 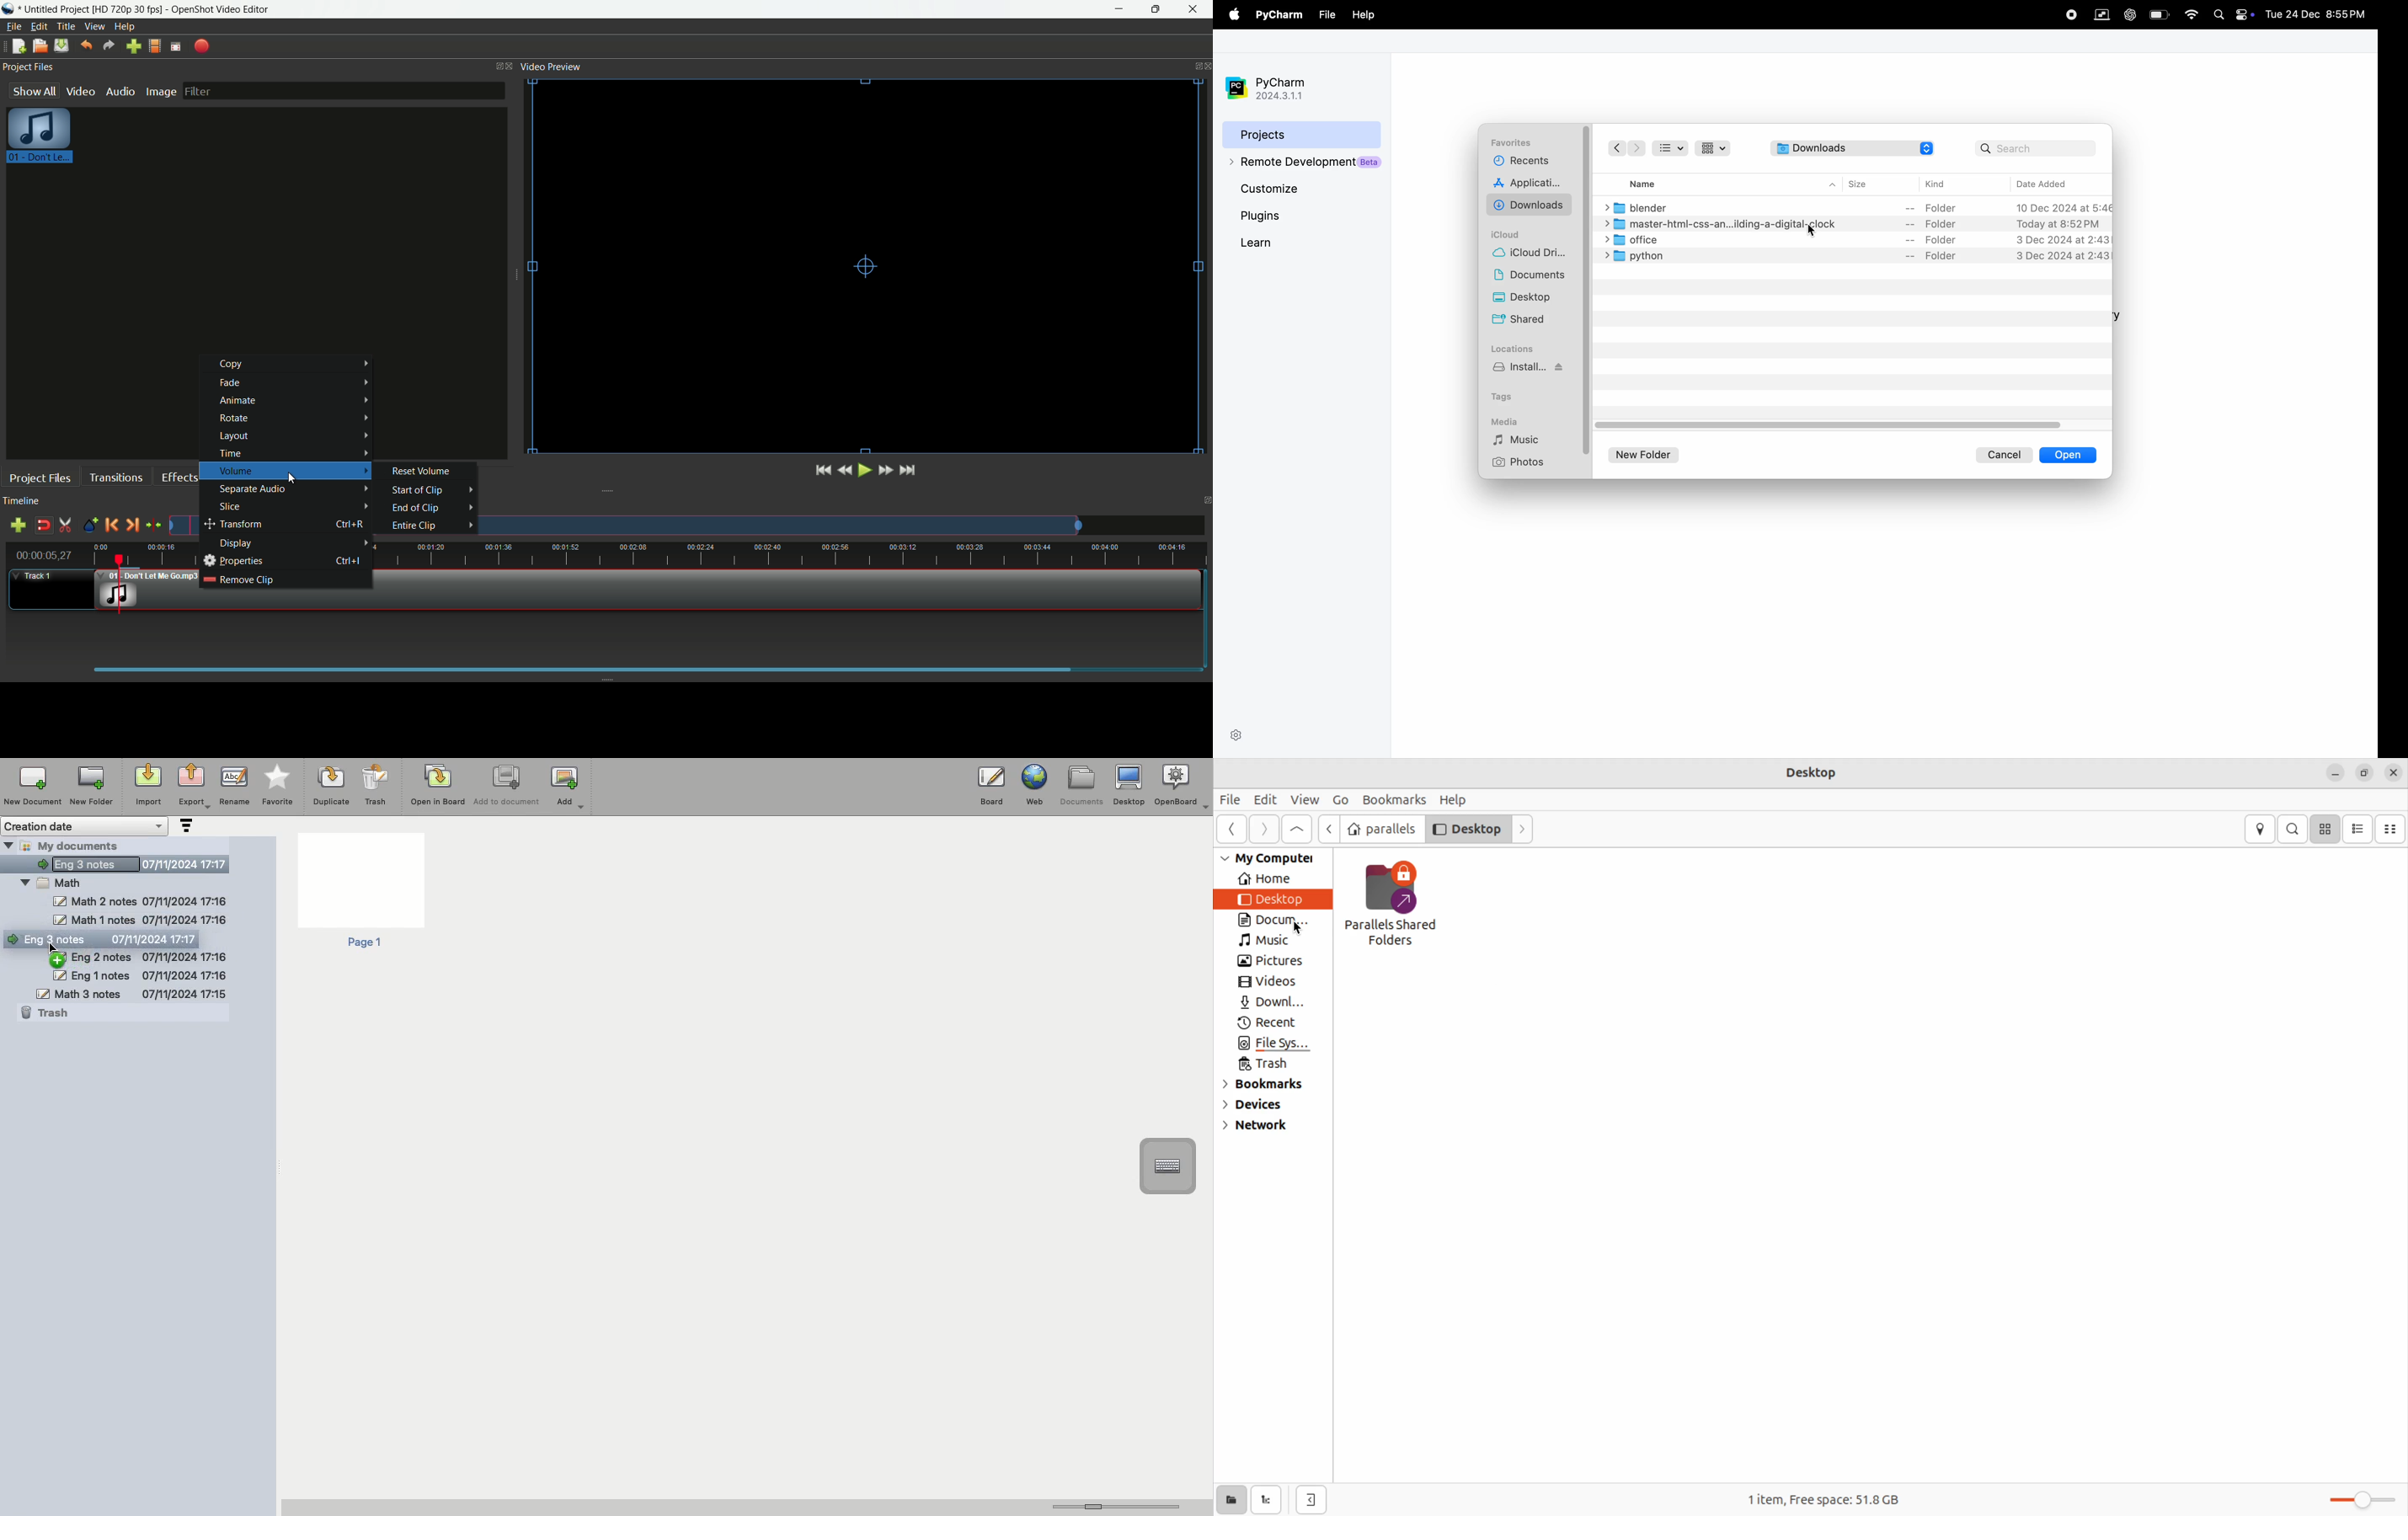 I want to click on video, so click(x=80, y=92).